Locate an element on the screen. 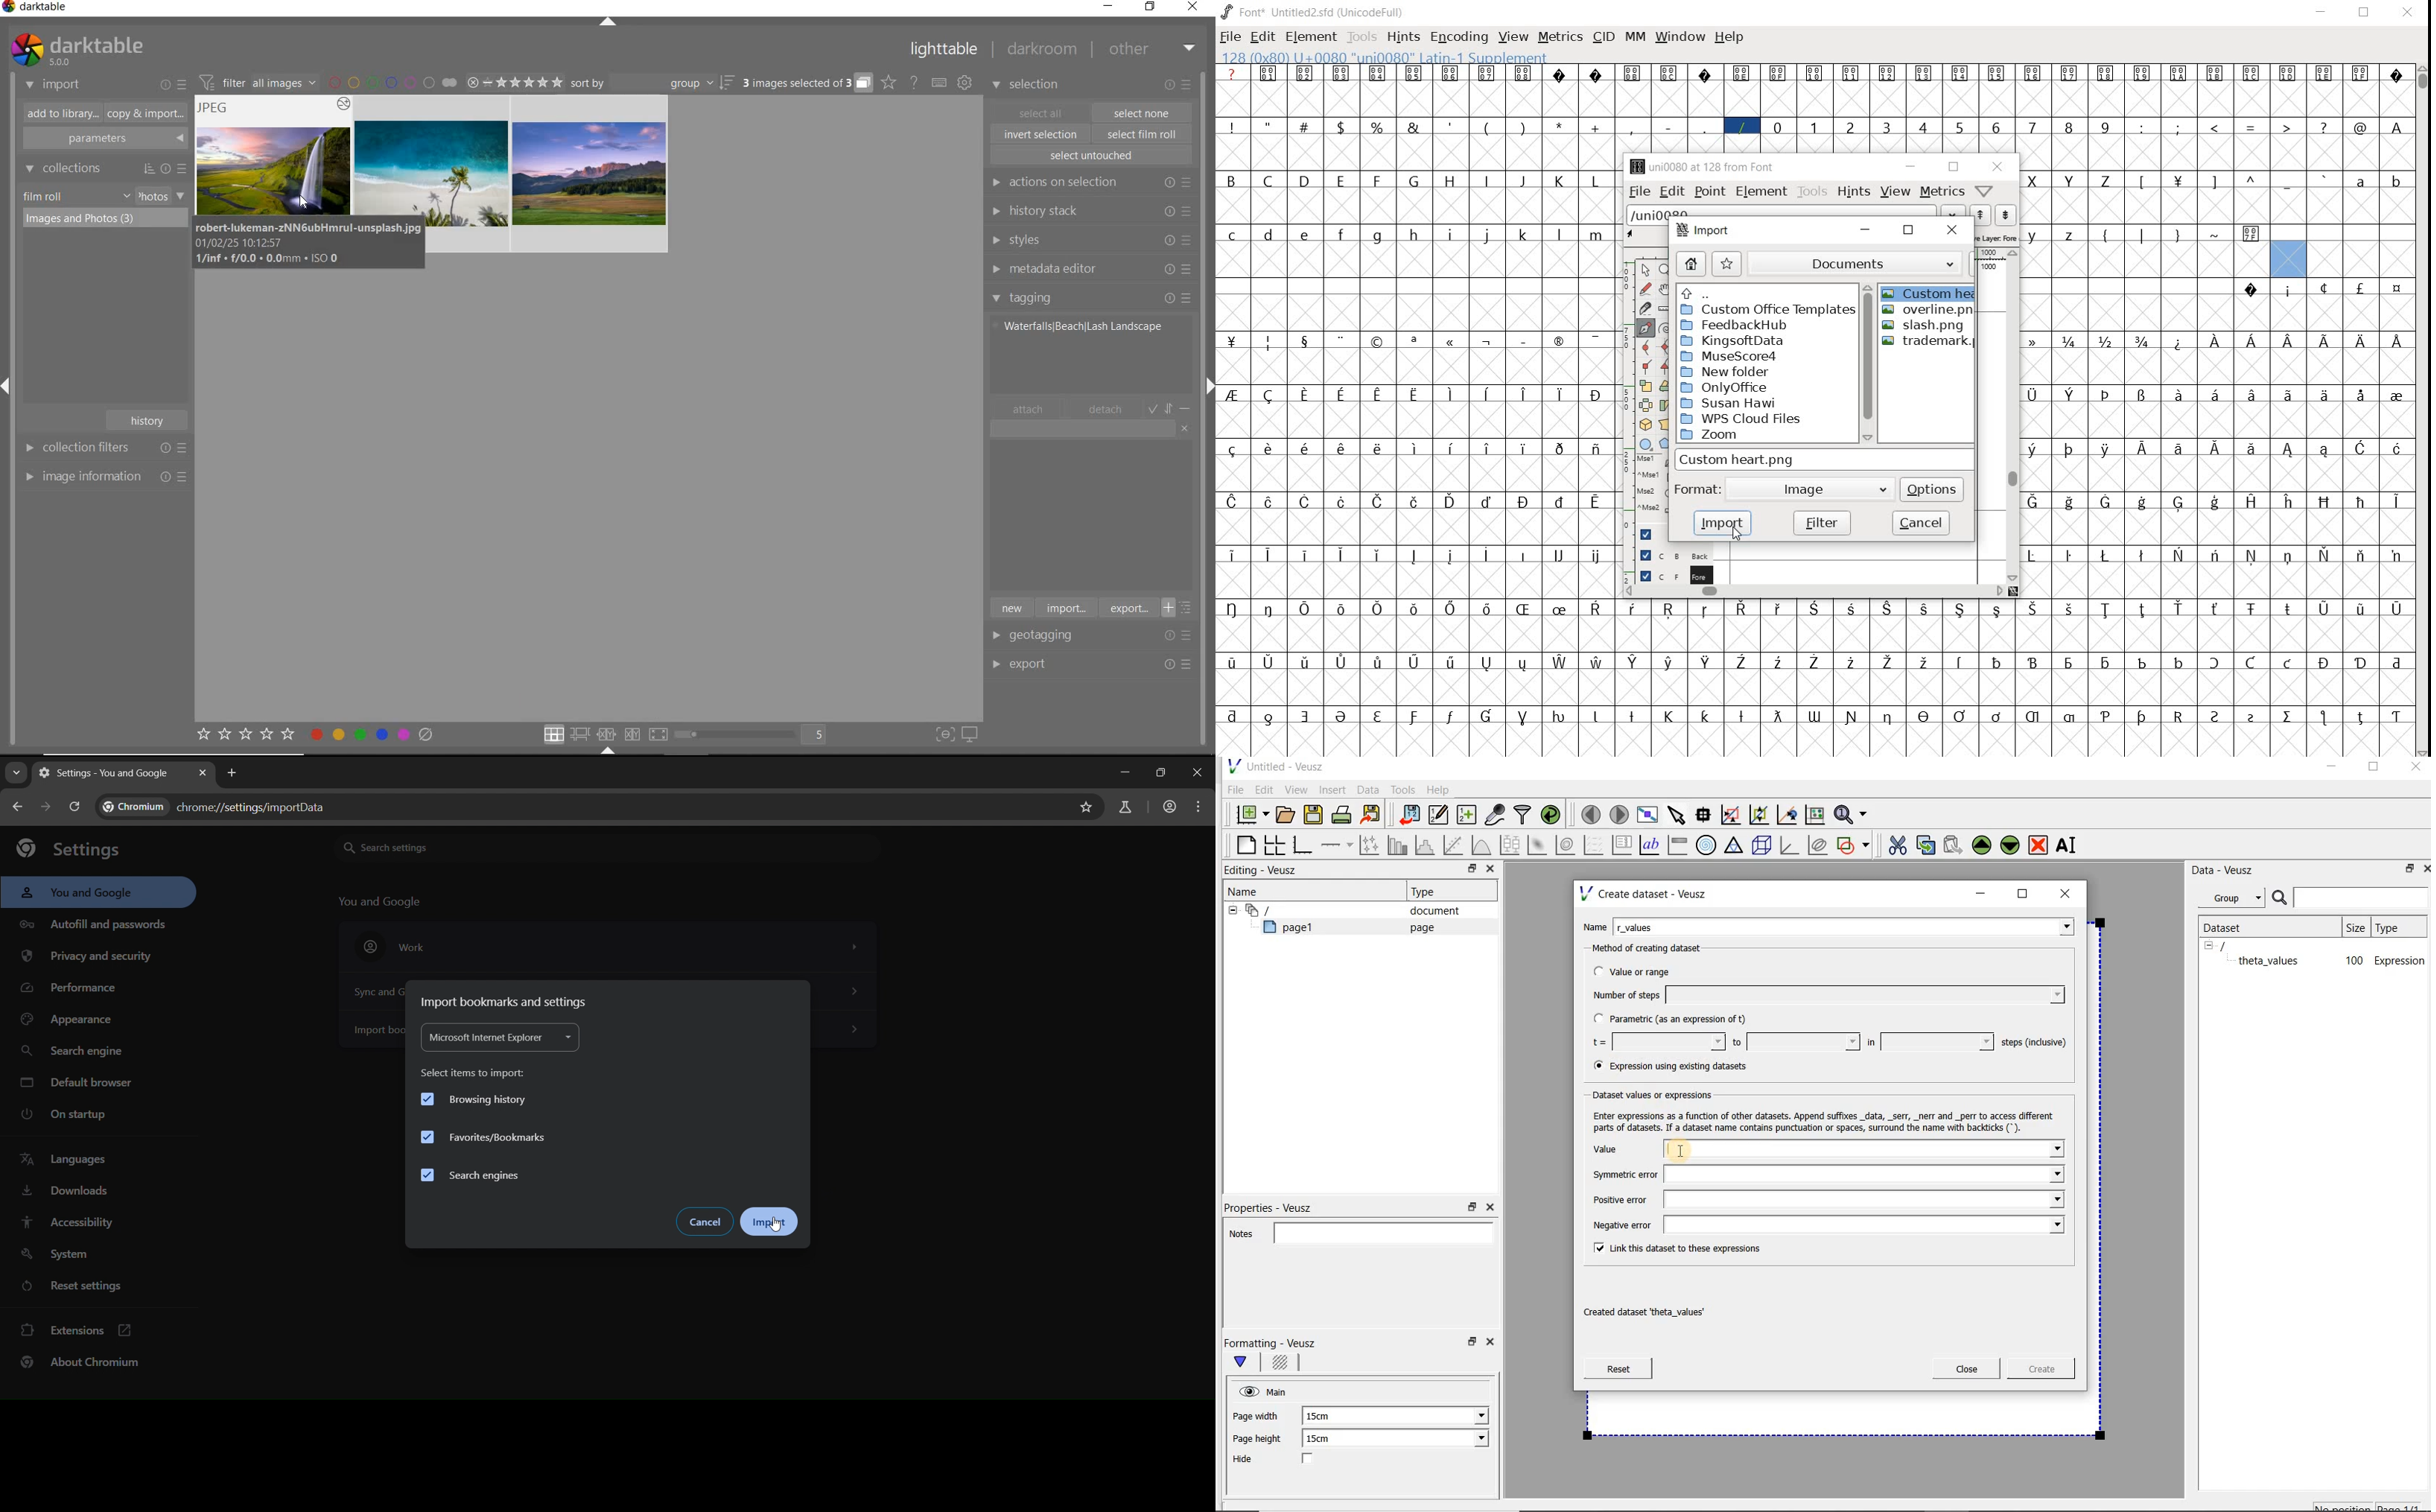  Page width dropdown is located at coordinates (1465, 1416).